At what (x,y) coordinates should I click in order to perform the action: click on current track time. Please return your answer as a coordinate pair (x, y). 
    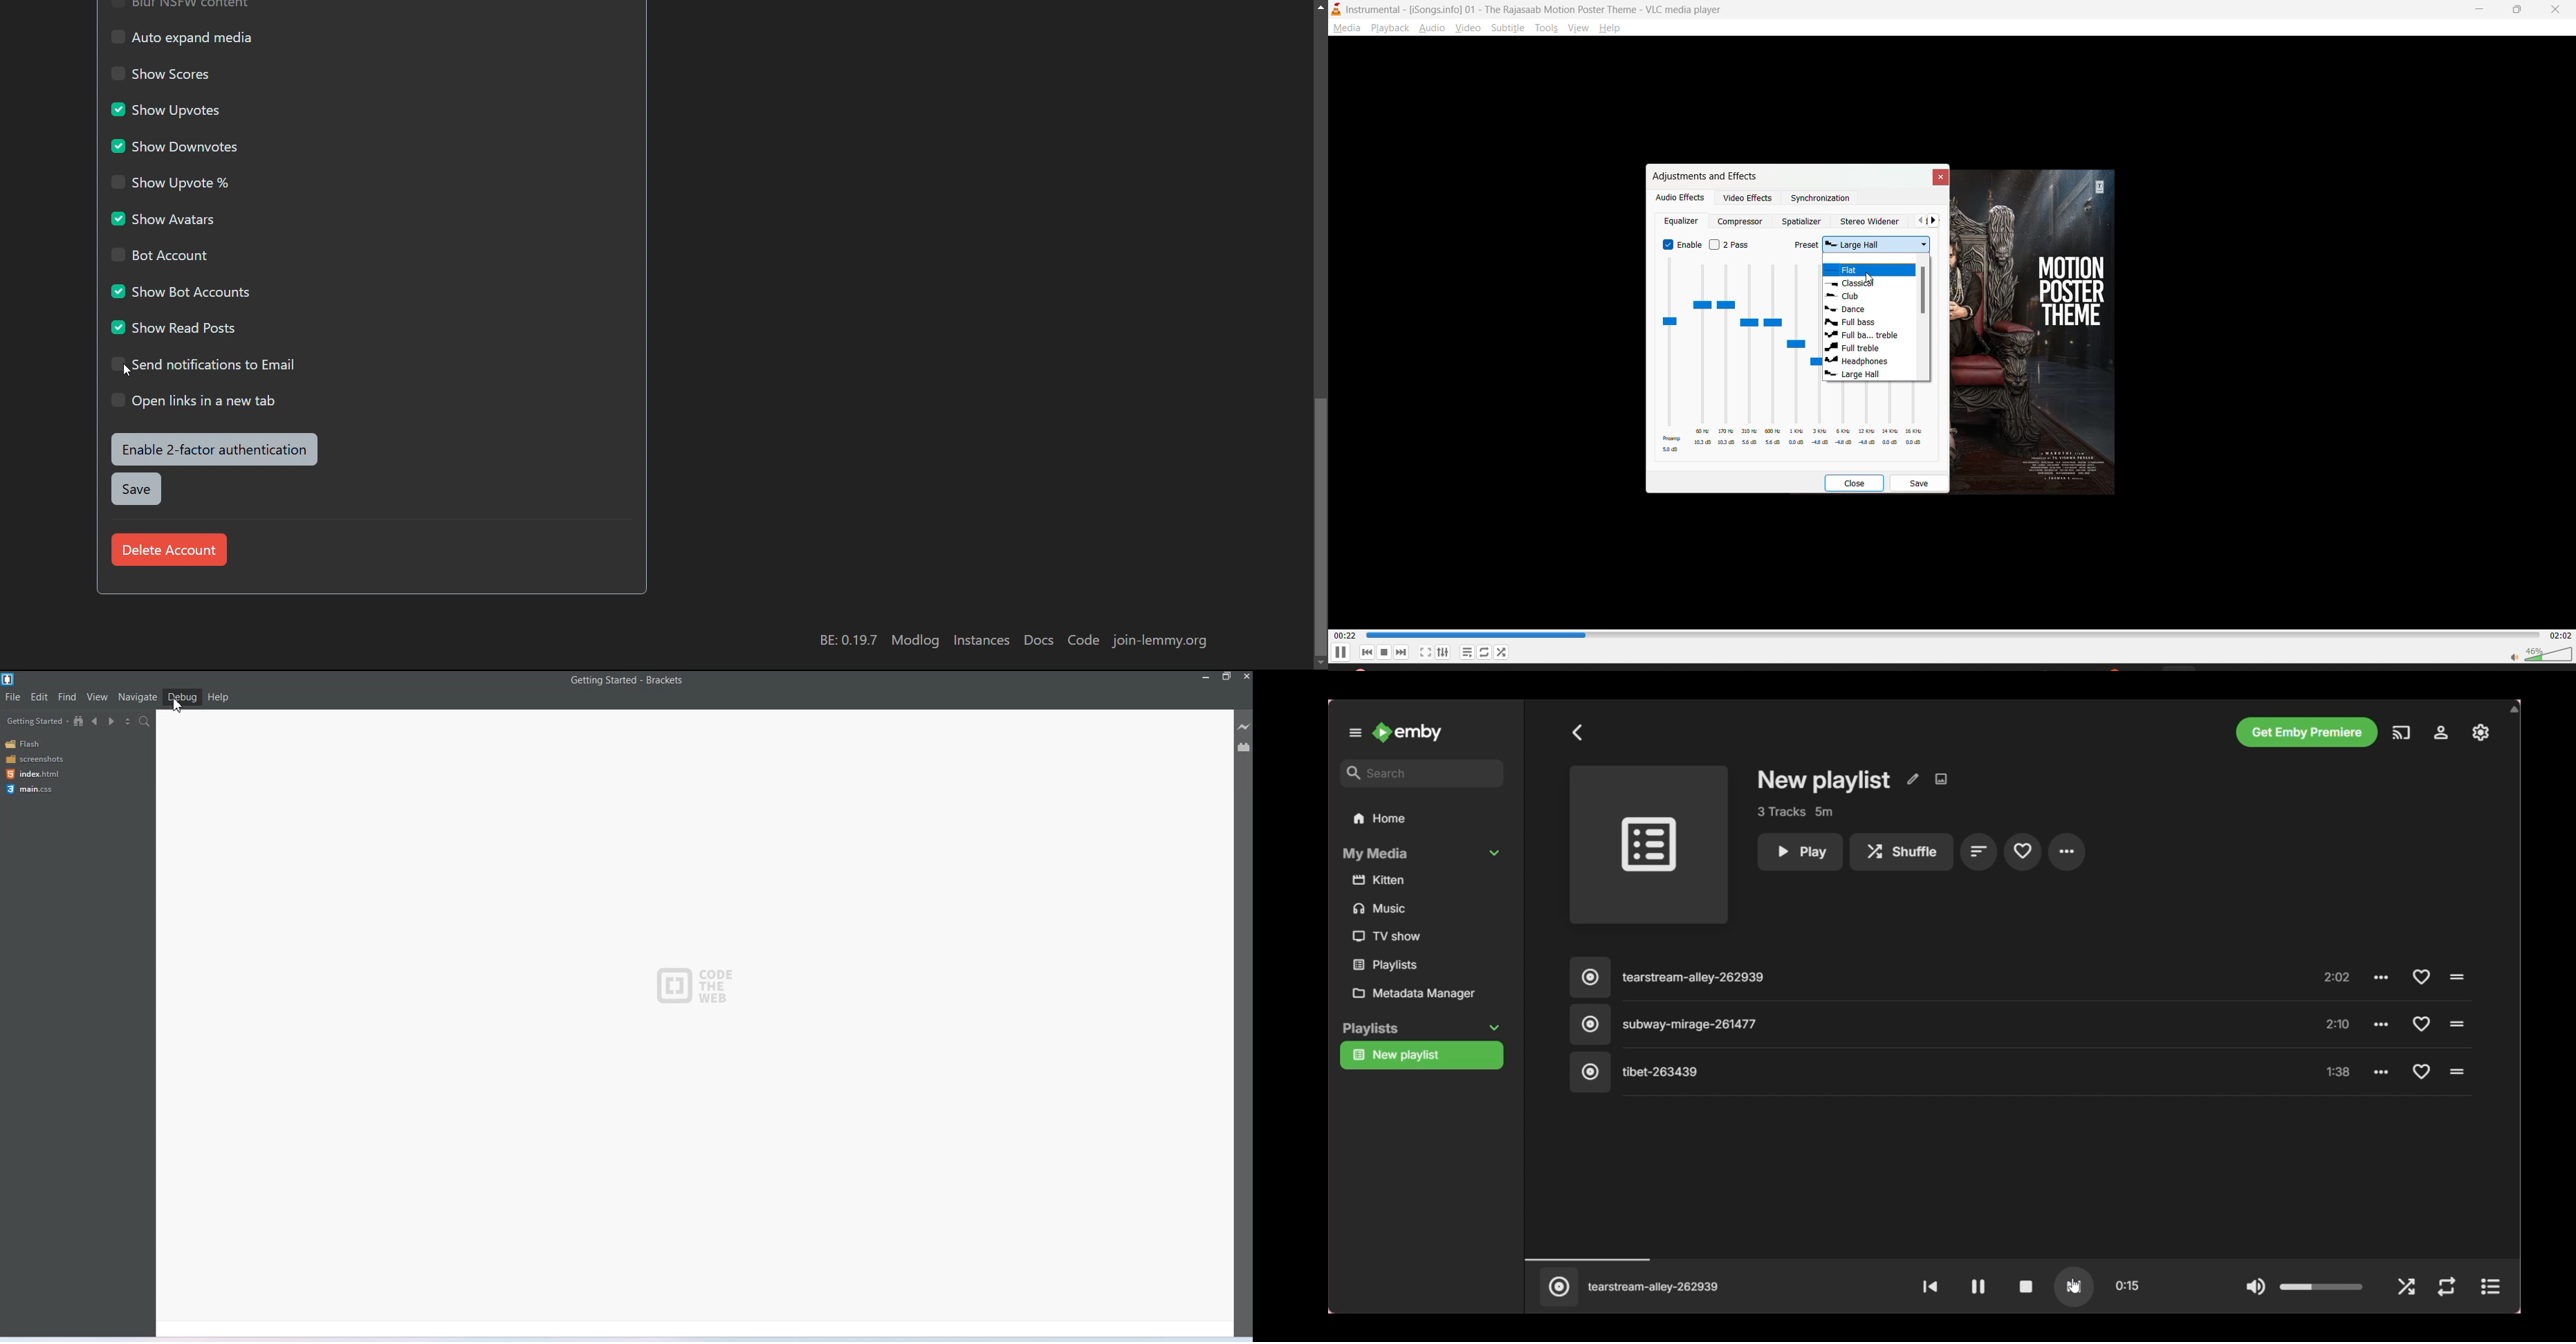
    Looking at the image, I should click on (1345, 635).